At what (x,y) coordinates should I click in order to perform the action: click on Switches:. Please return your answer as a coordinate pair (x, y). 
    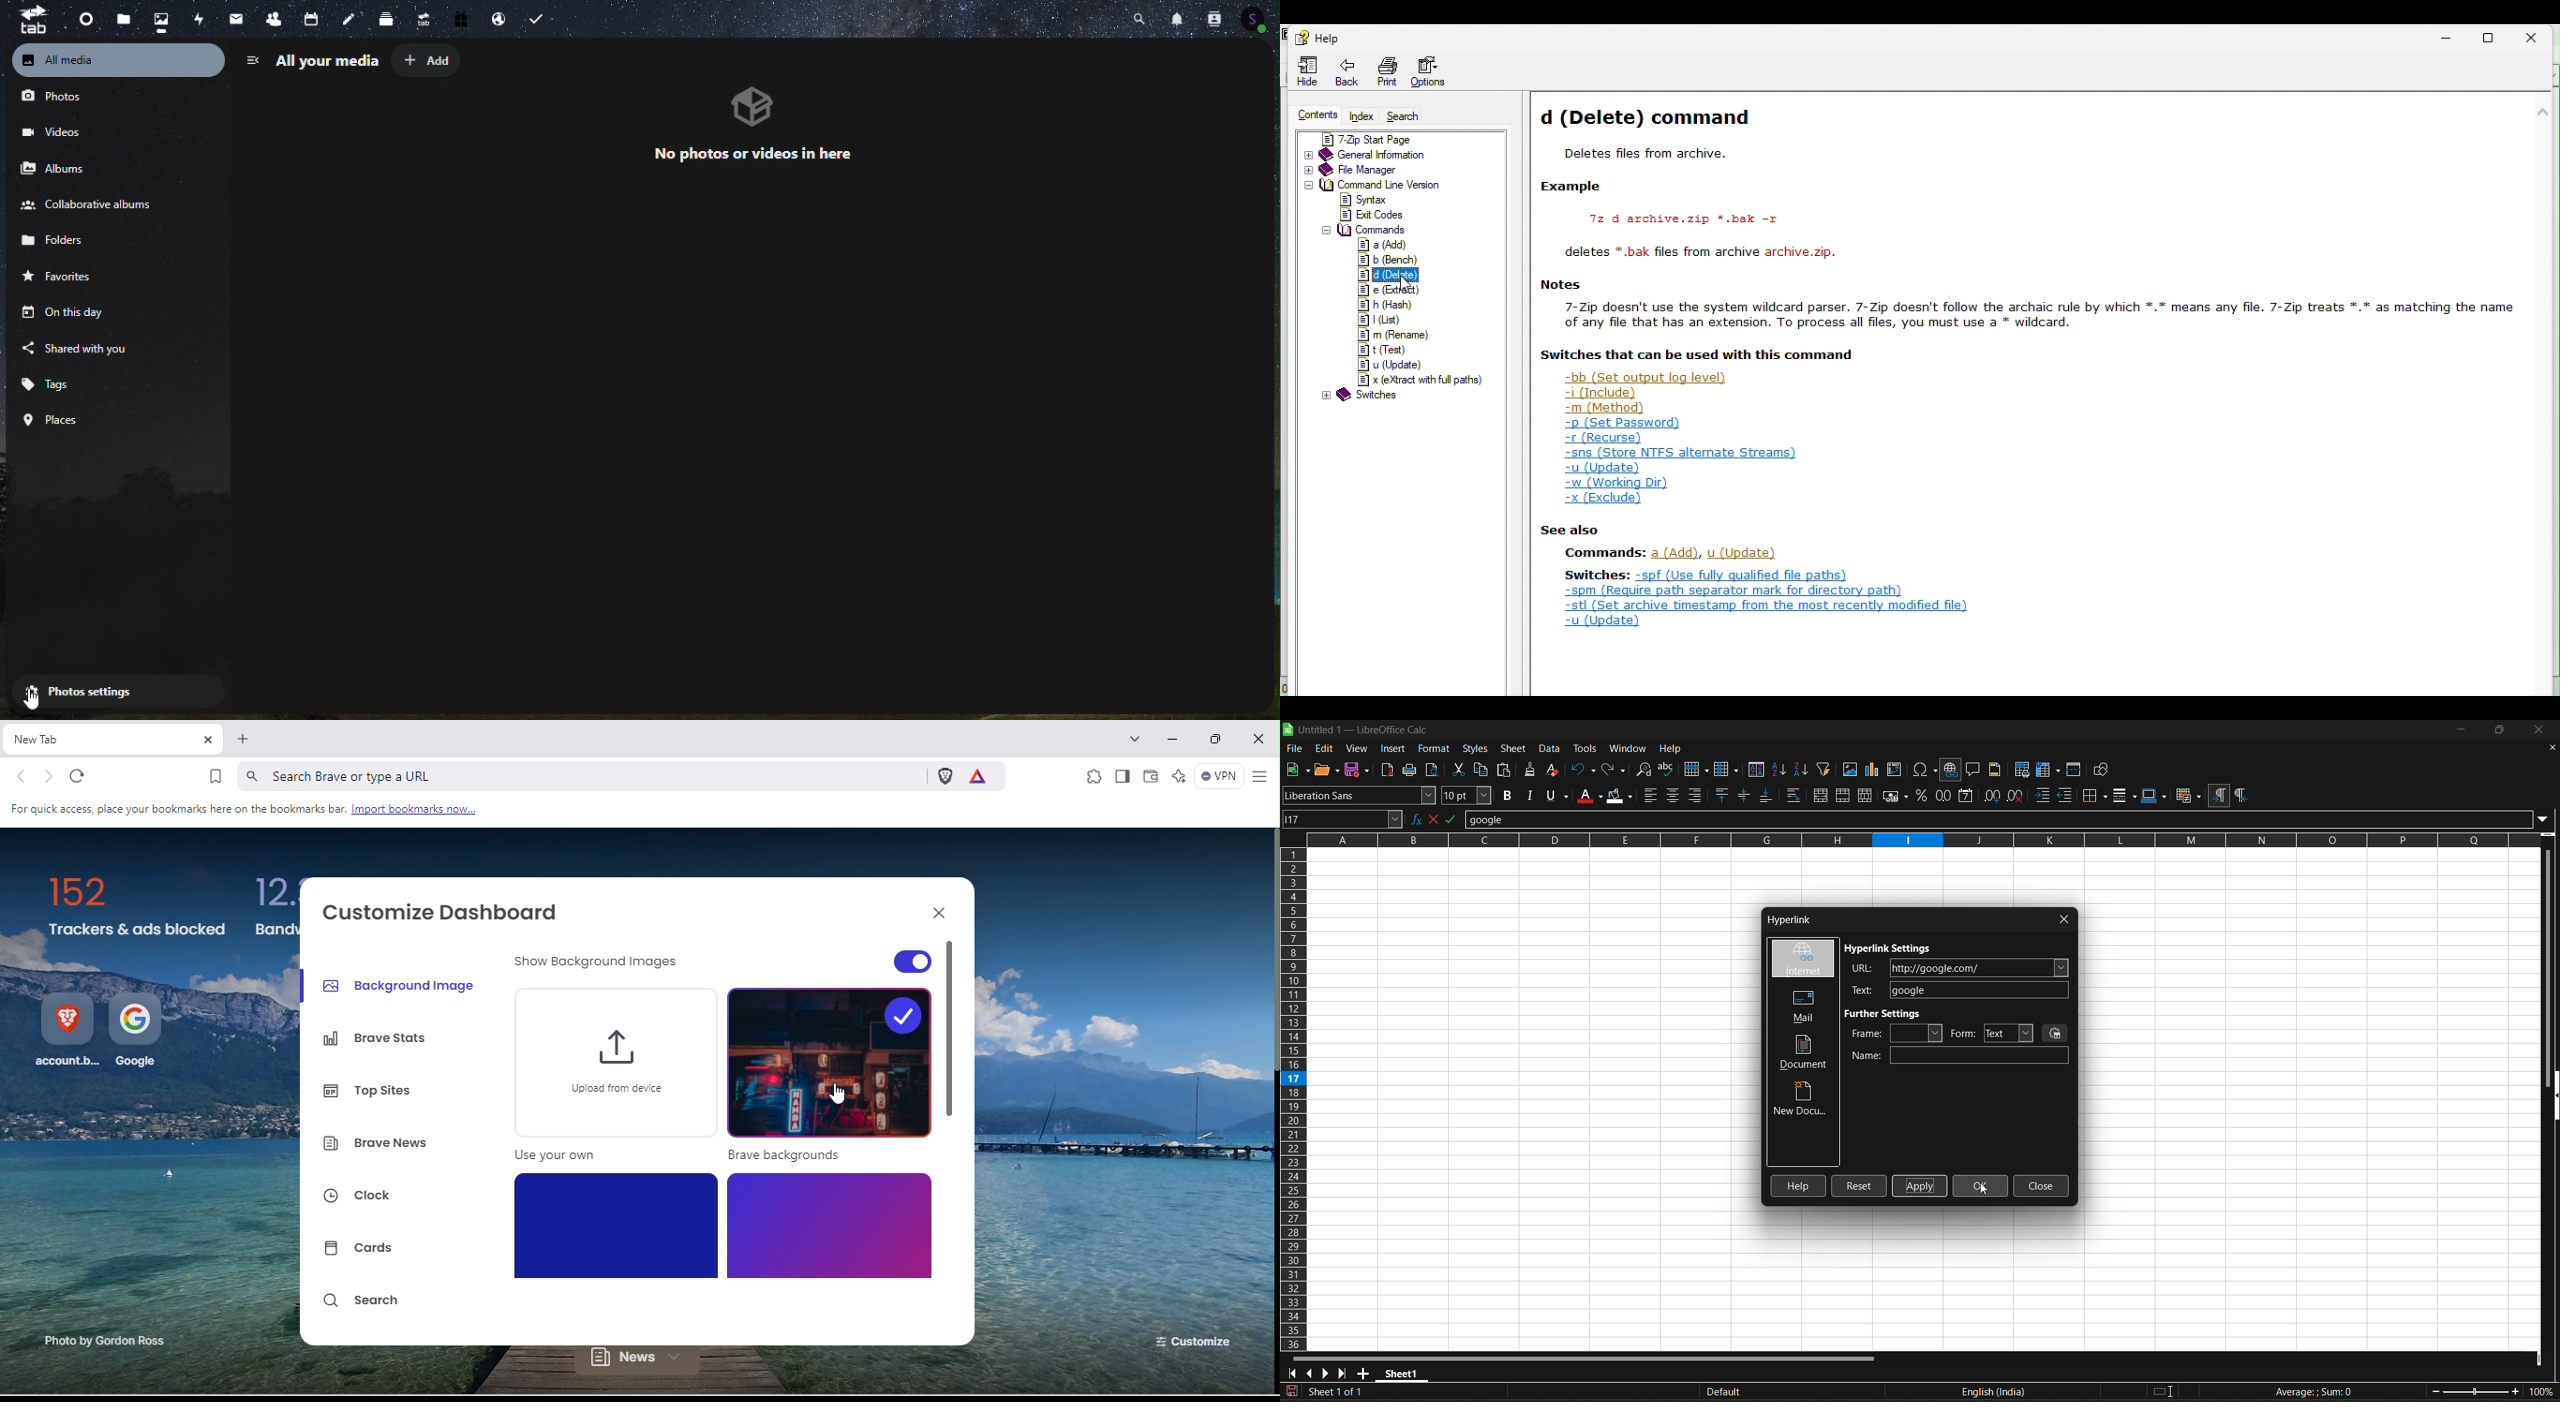
    Looking at the image, I should click on (1587, 575).